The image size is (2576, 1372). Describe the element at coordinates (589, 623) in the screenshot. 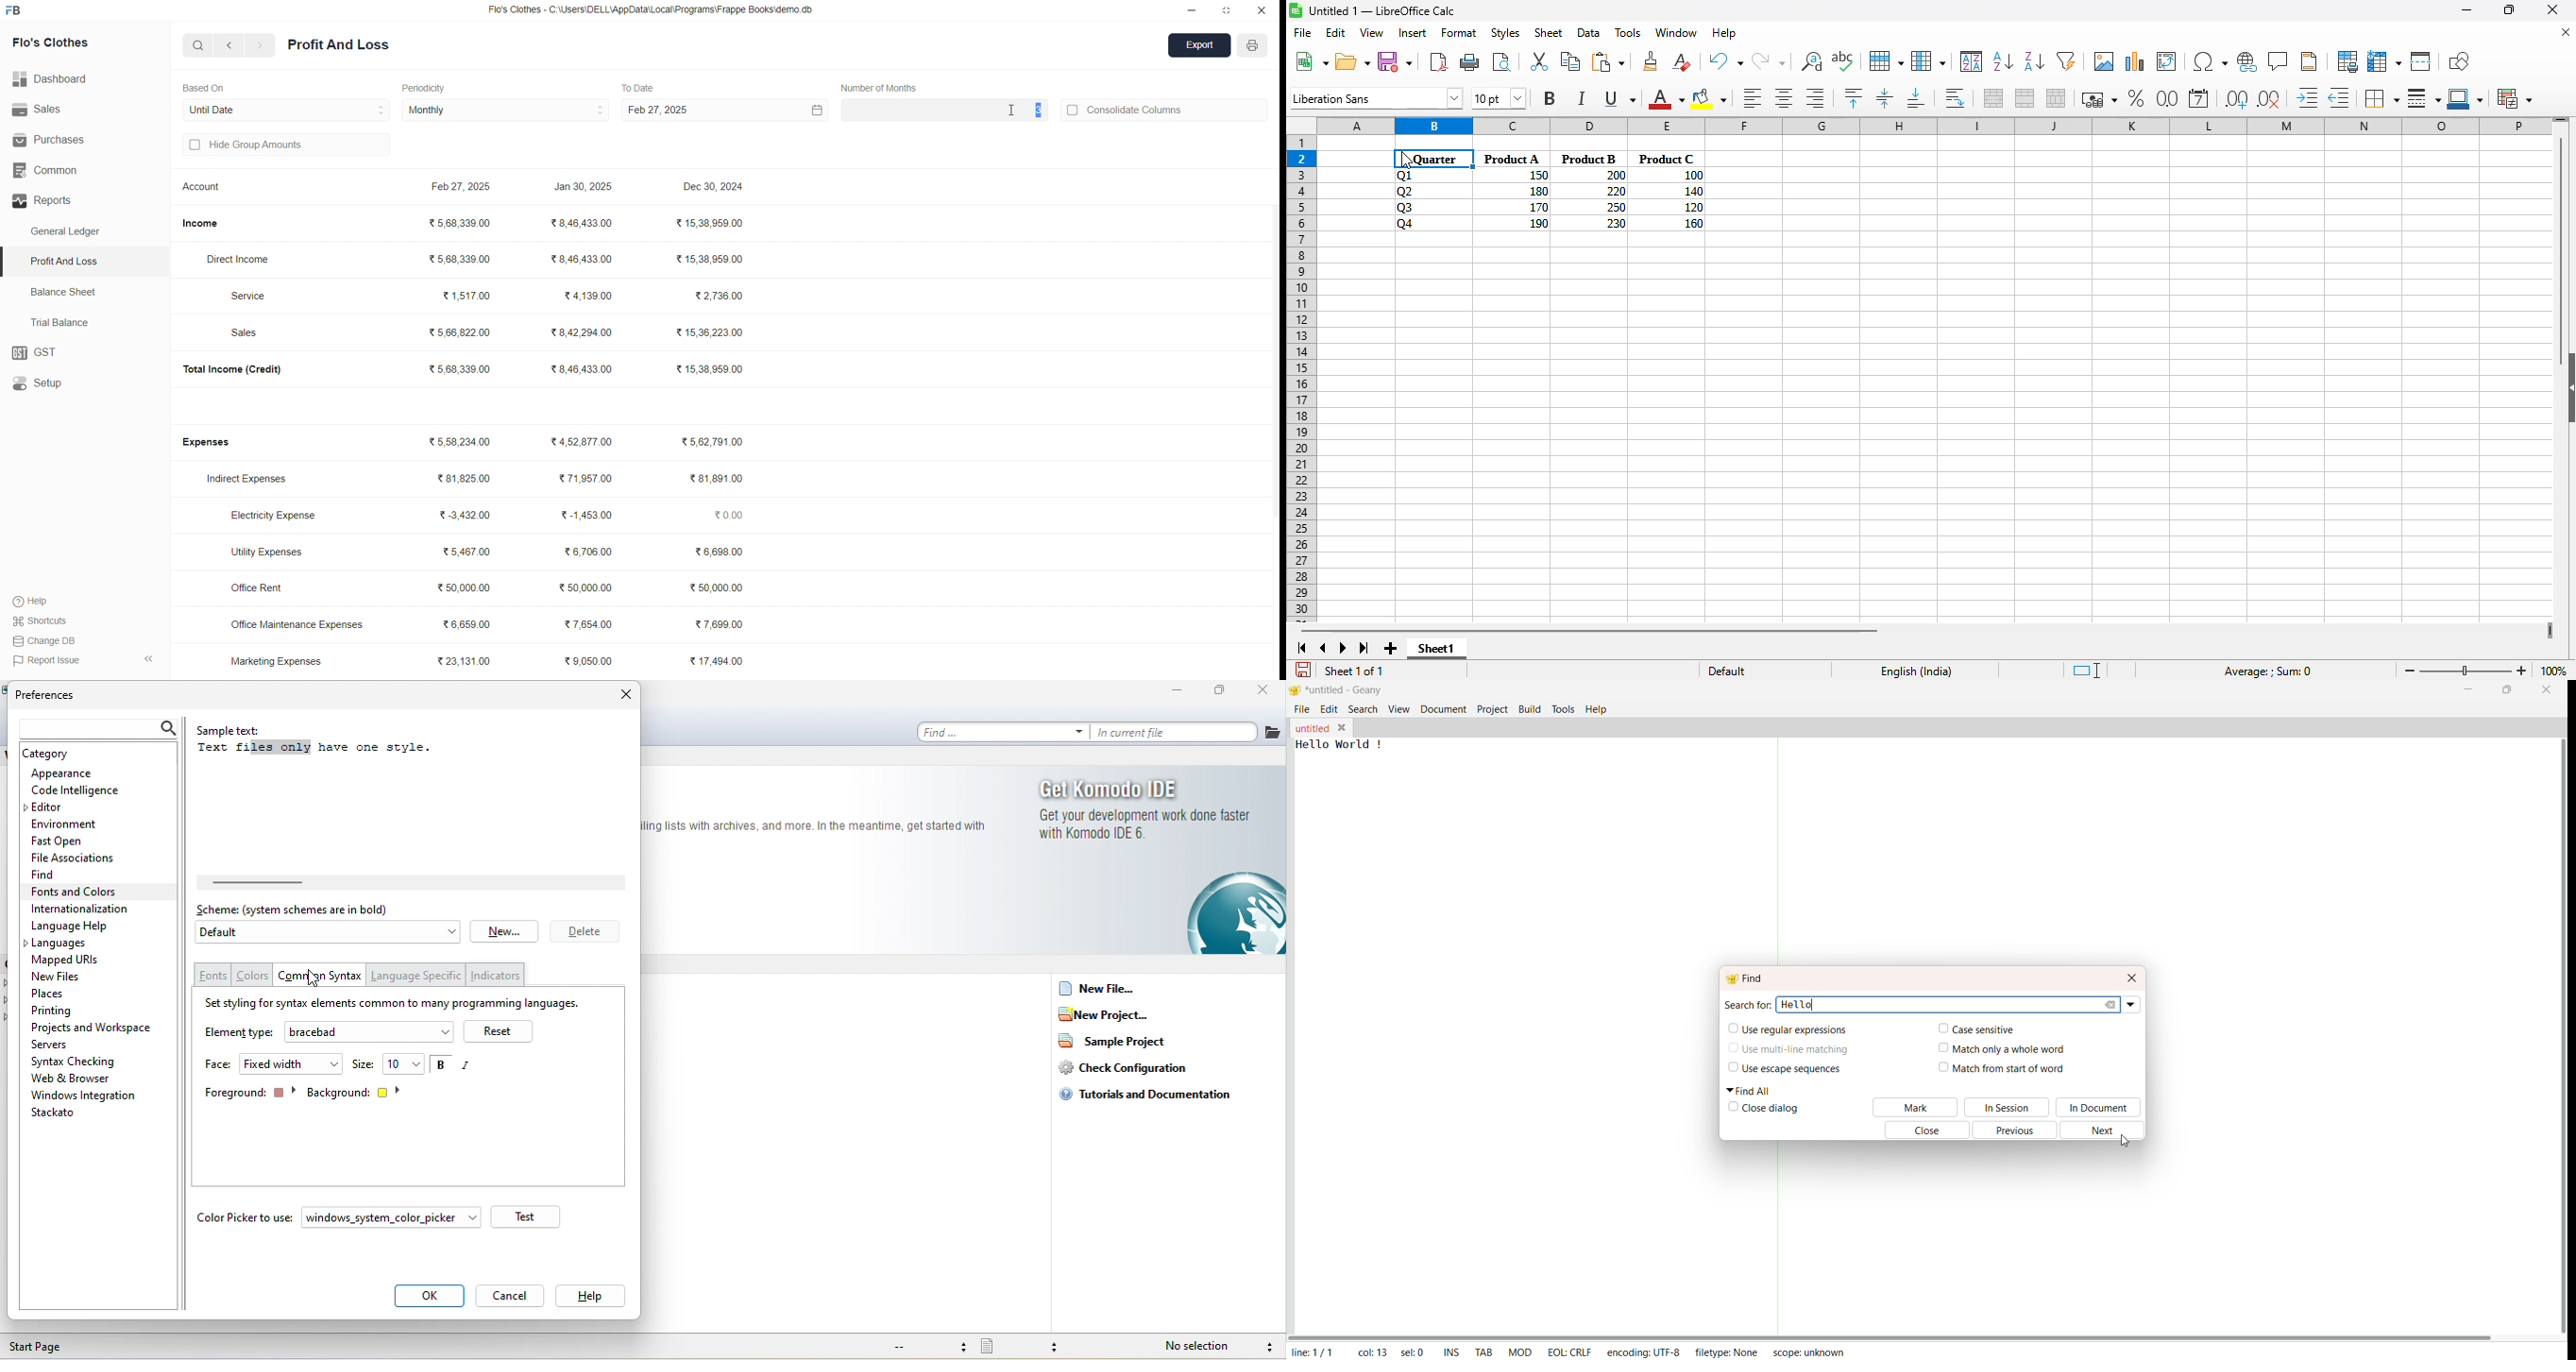

I see `₹ 7,654.00` at that location.